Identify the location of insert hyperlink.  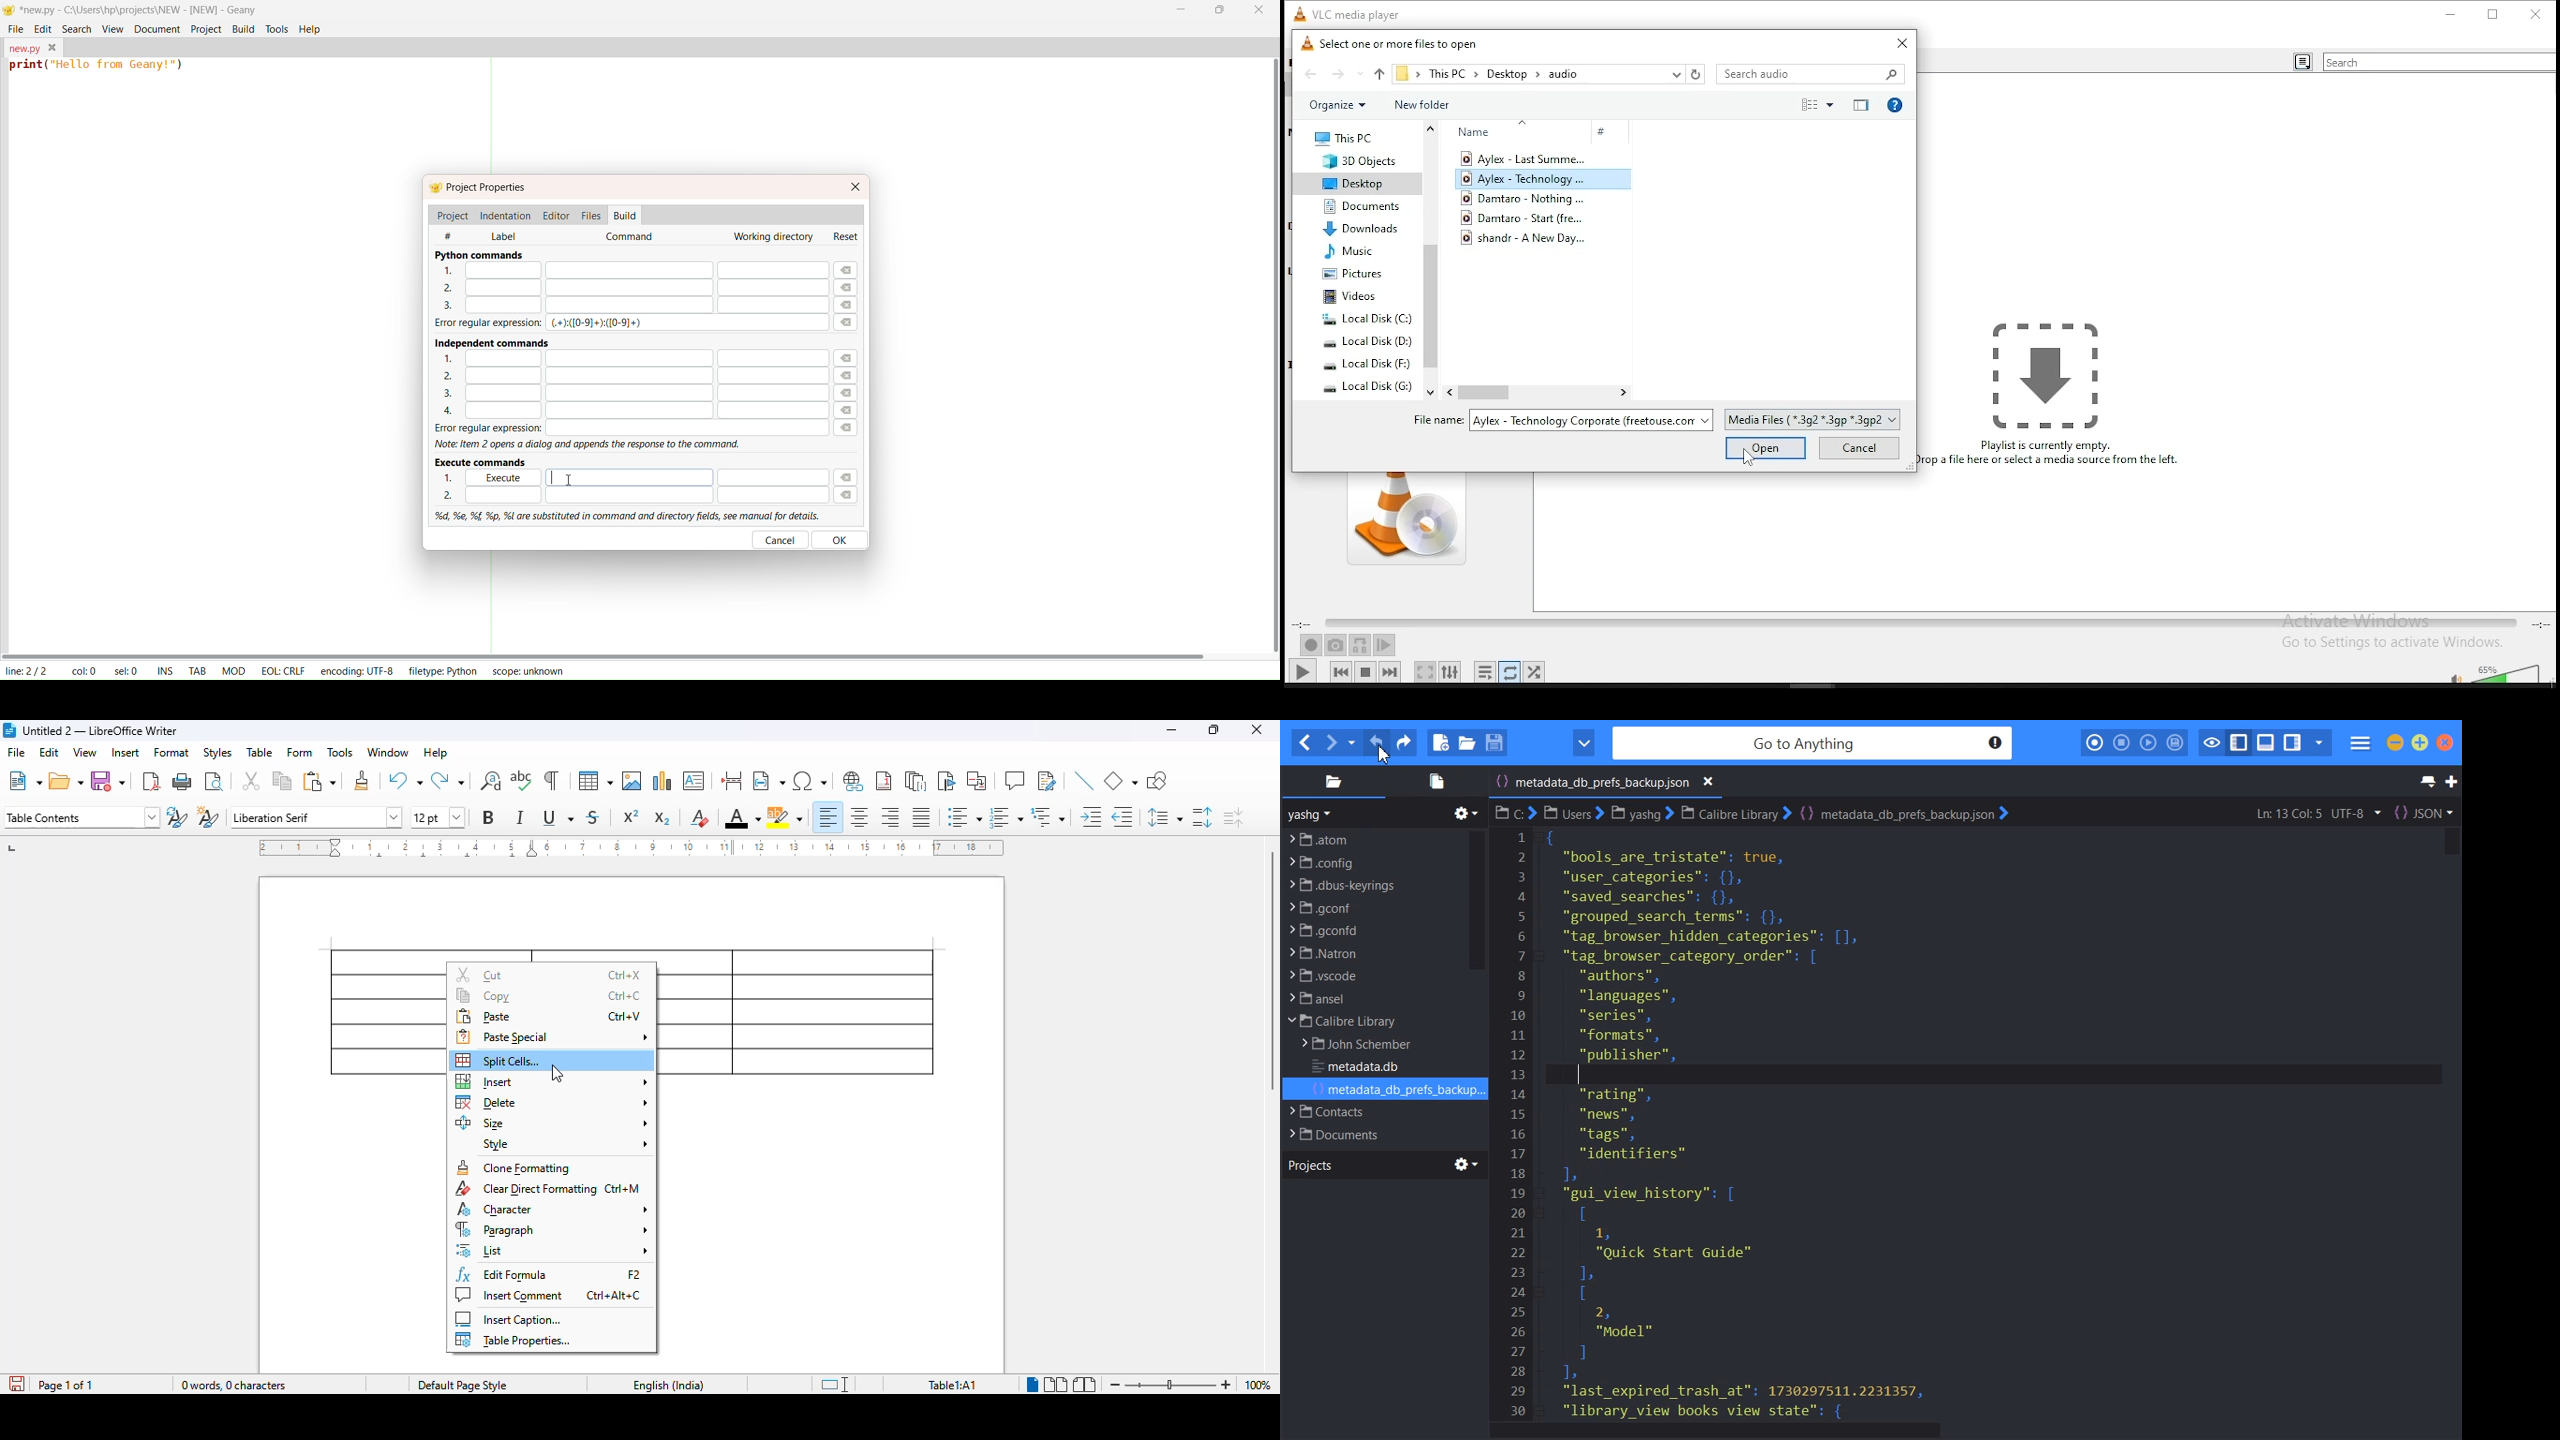
(853, 780).